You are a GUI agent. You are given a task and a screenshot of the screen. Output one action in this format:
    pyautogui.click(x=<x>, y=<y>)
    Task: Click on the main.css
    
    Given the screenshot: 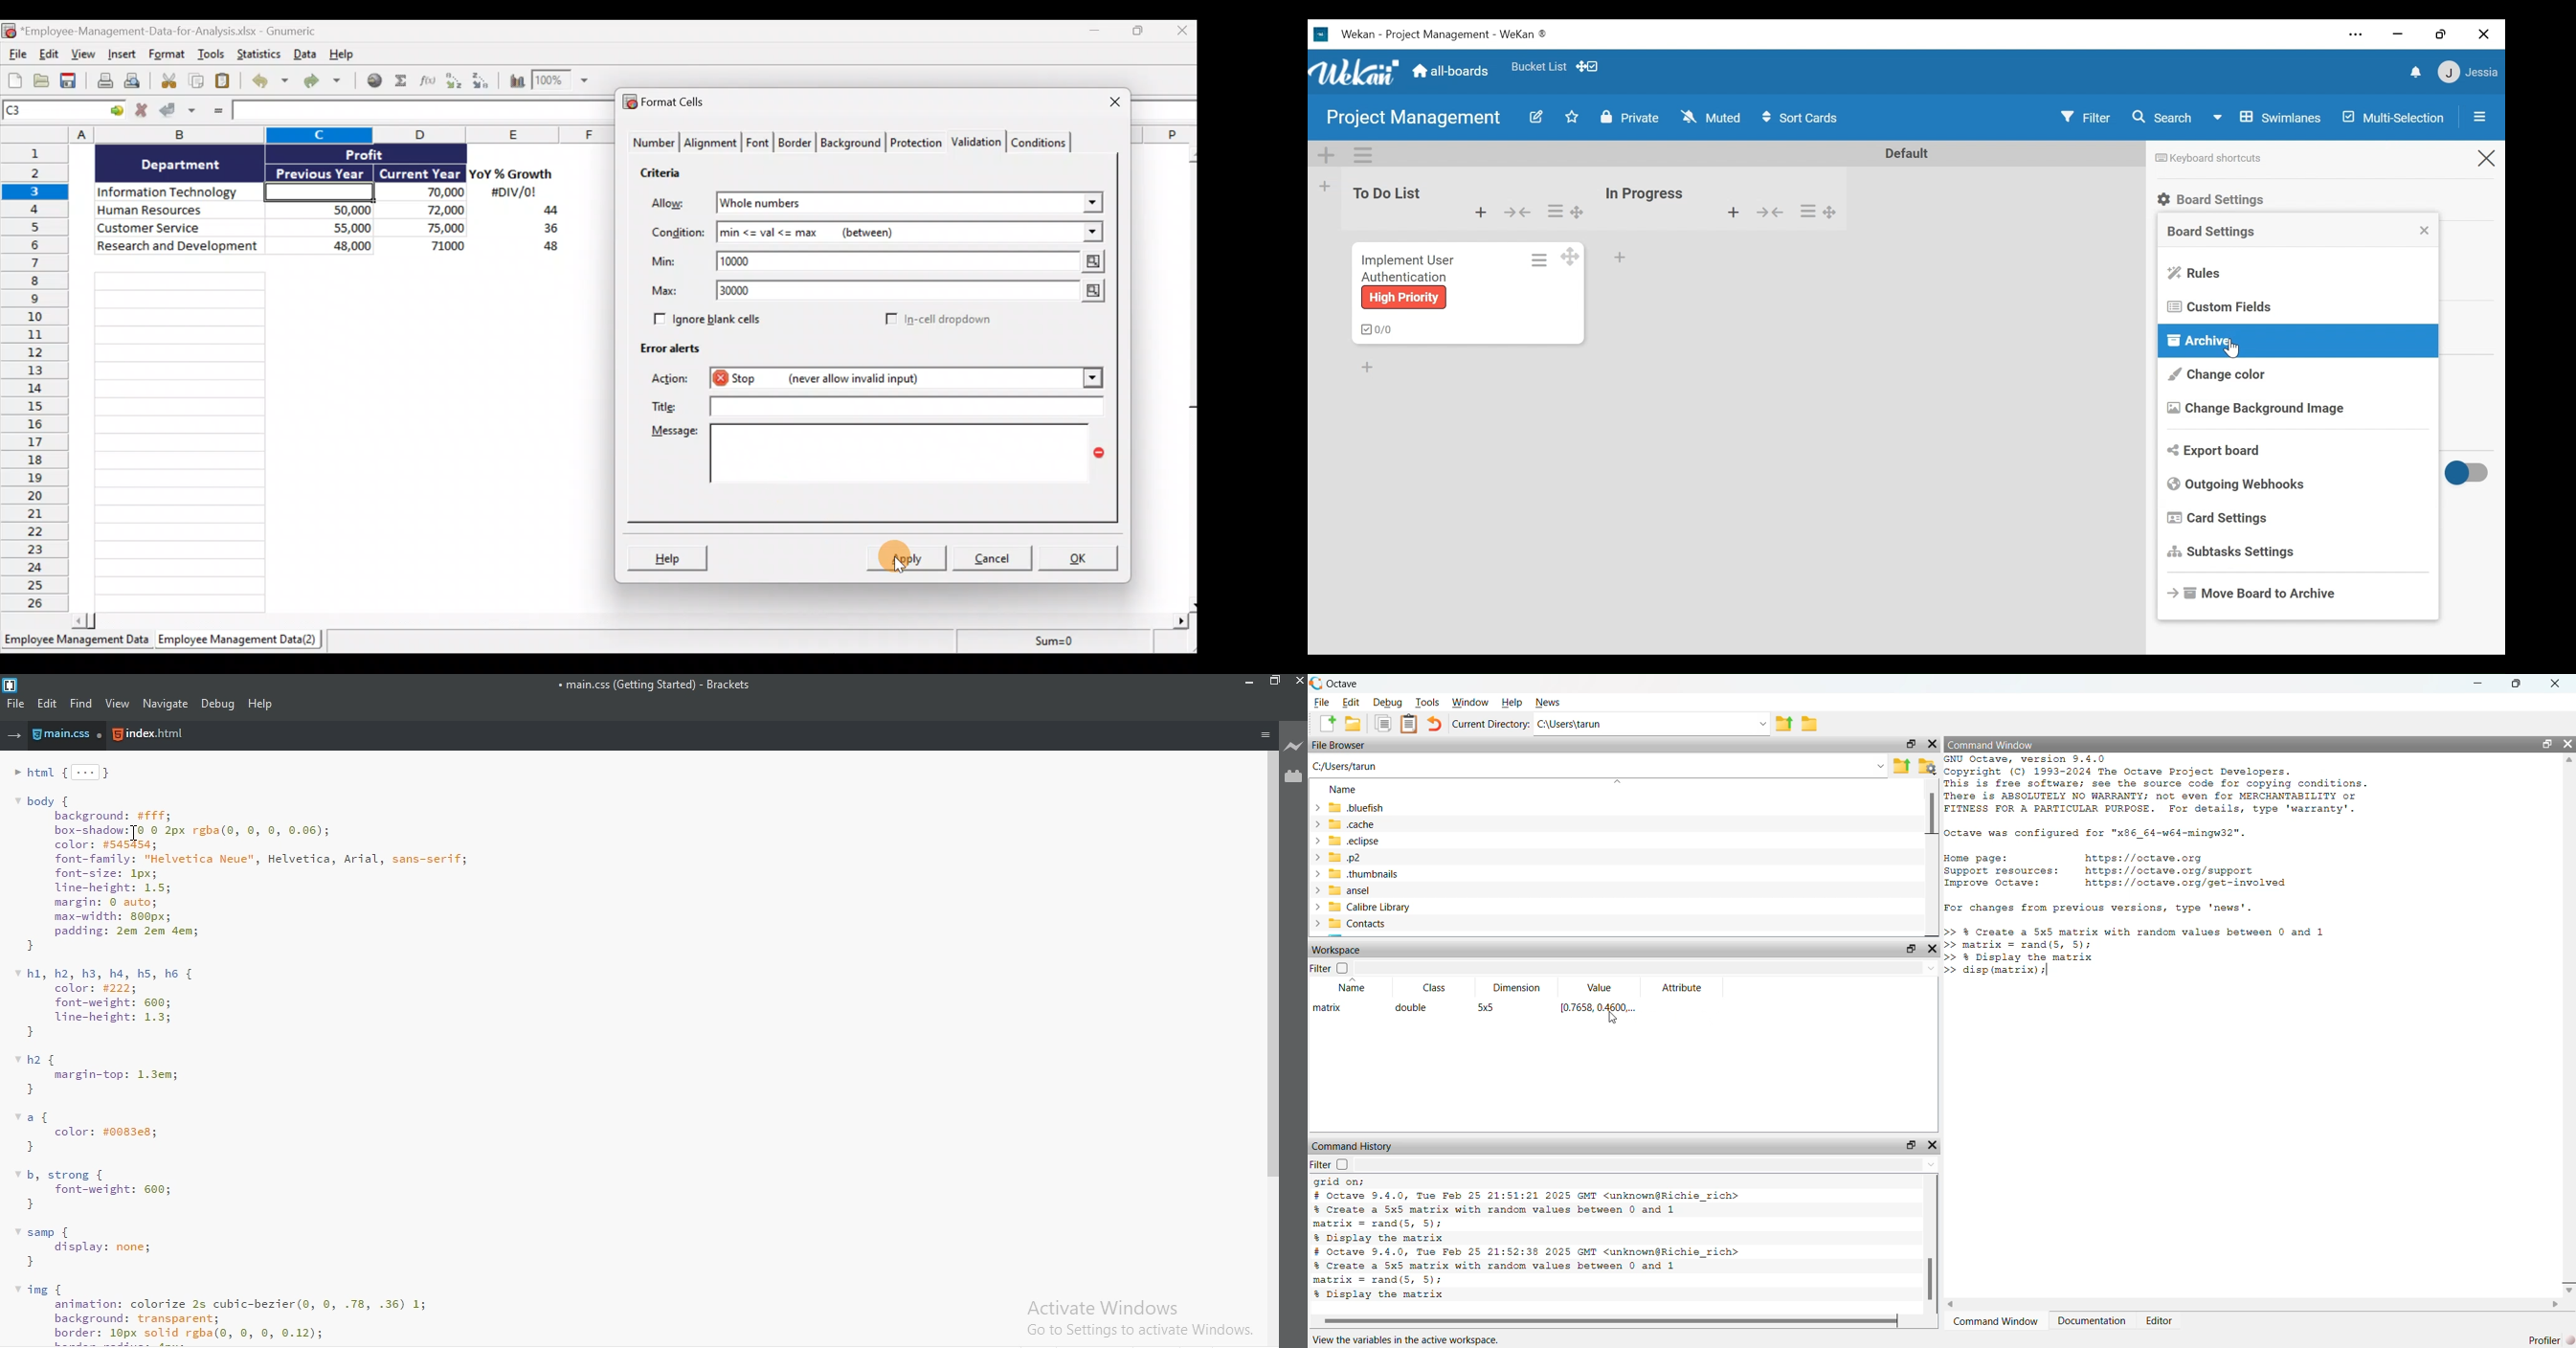 What is the action you would take?
    pyautogui.click(x=70, y=736)
    